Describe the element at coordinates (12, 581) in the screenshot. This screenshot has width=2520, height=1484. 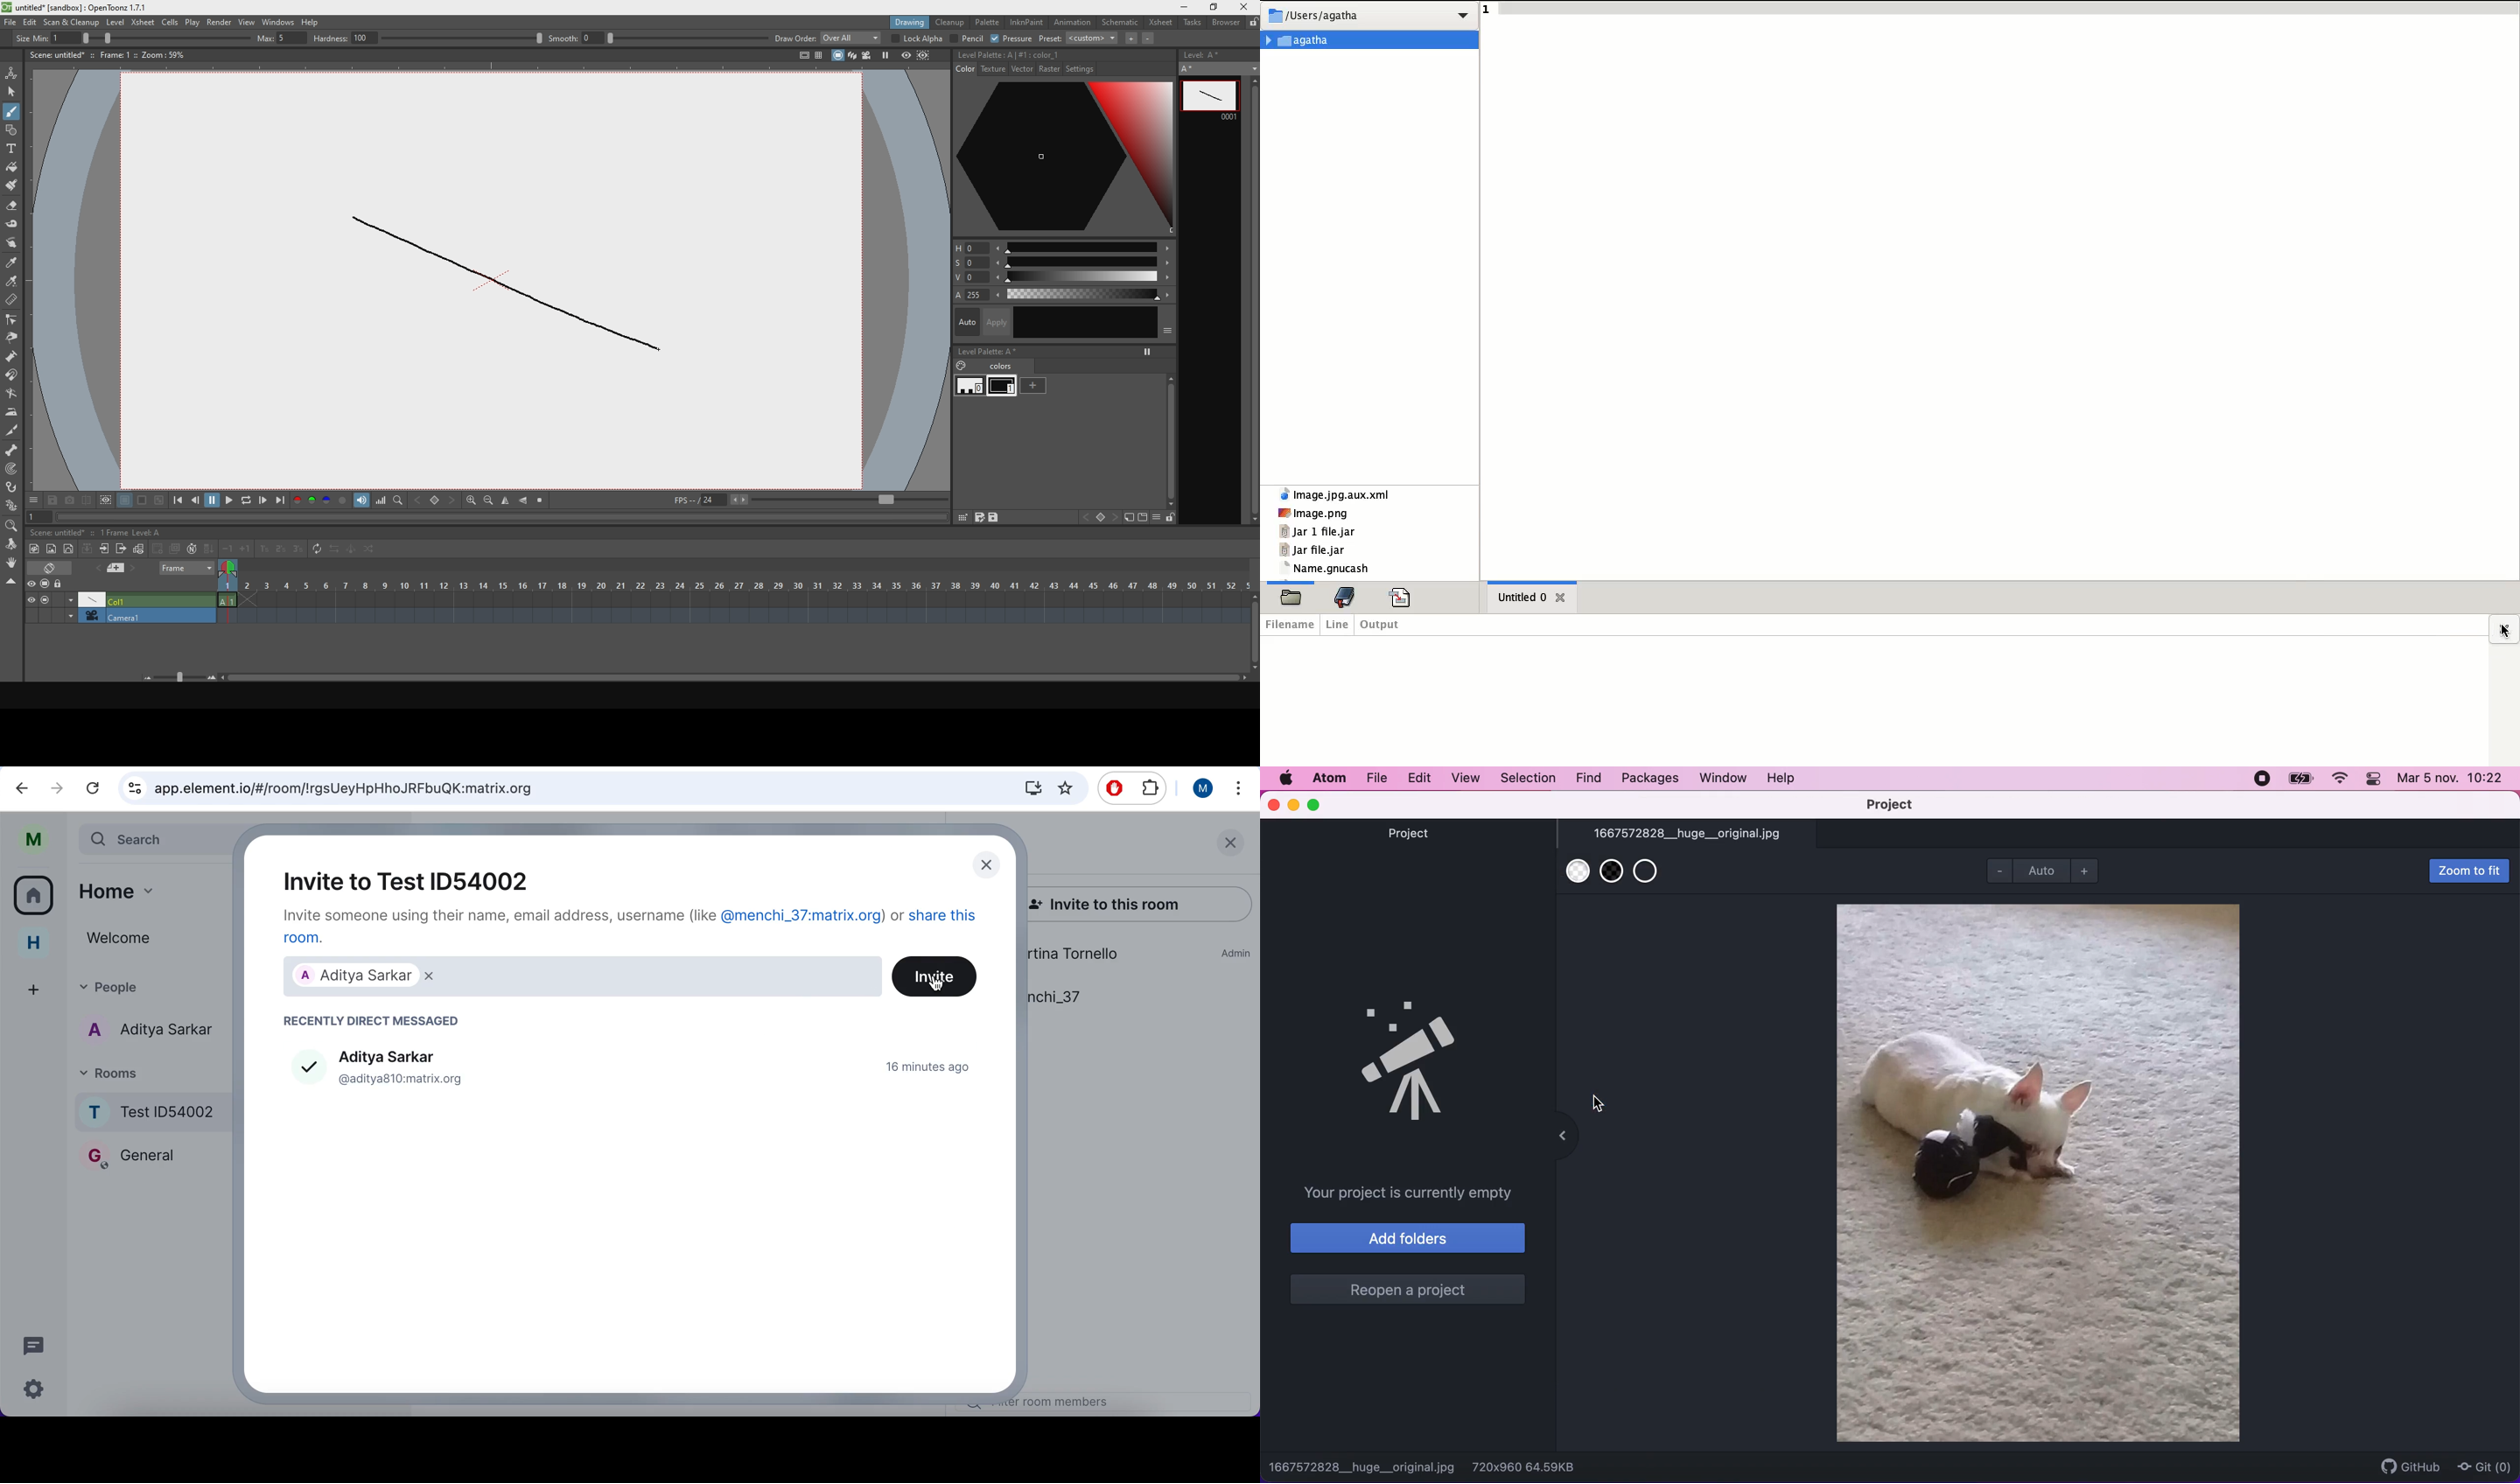
I see `close` at that location.